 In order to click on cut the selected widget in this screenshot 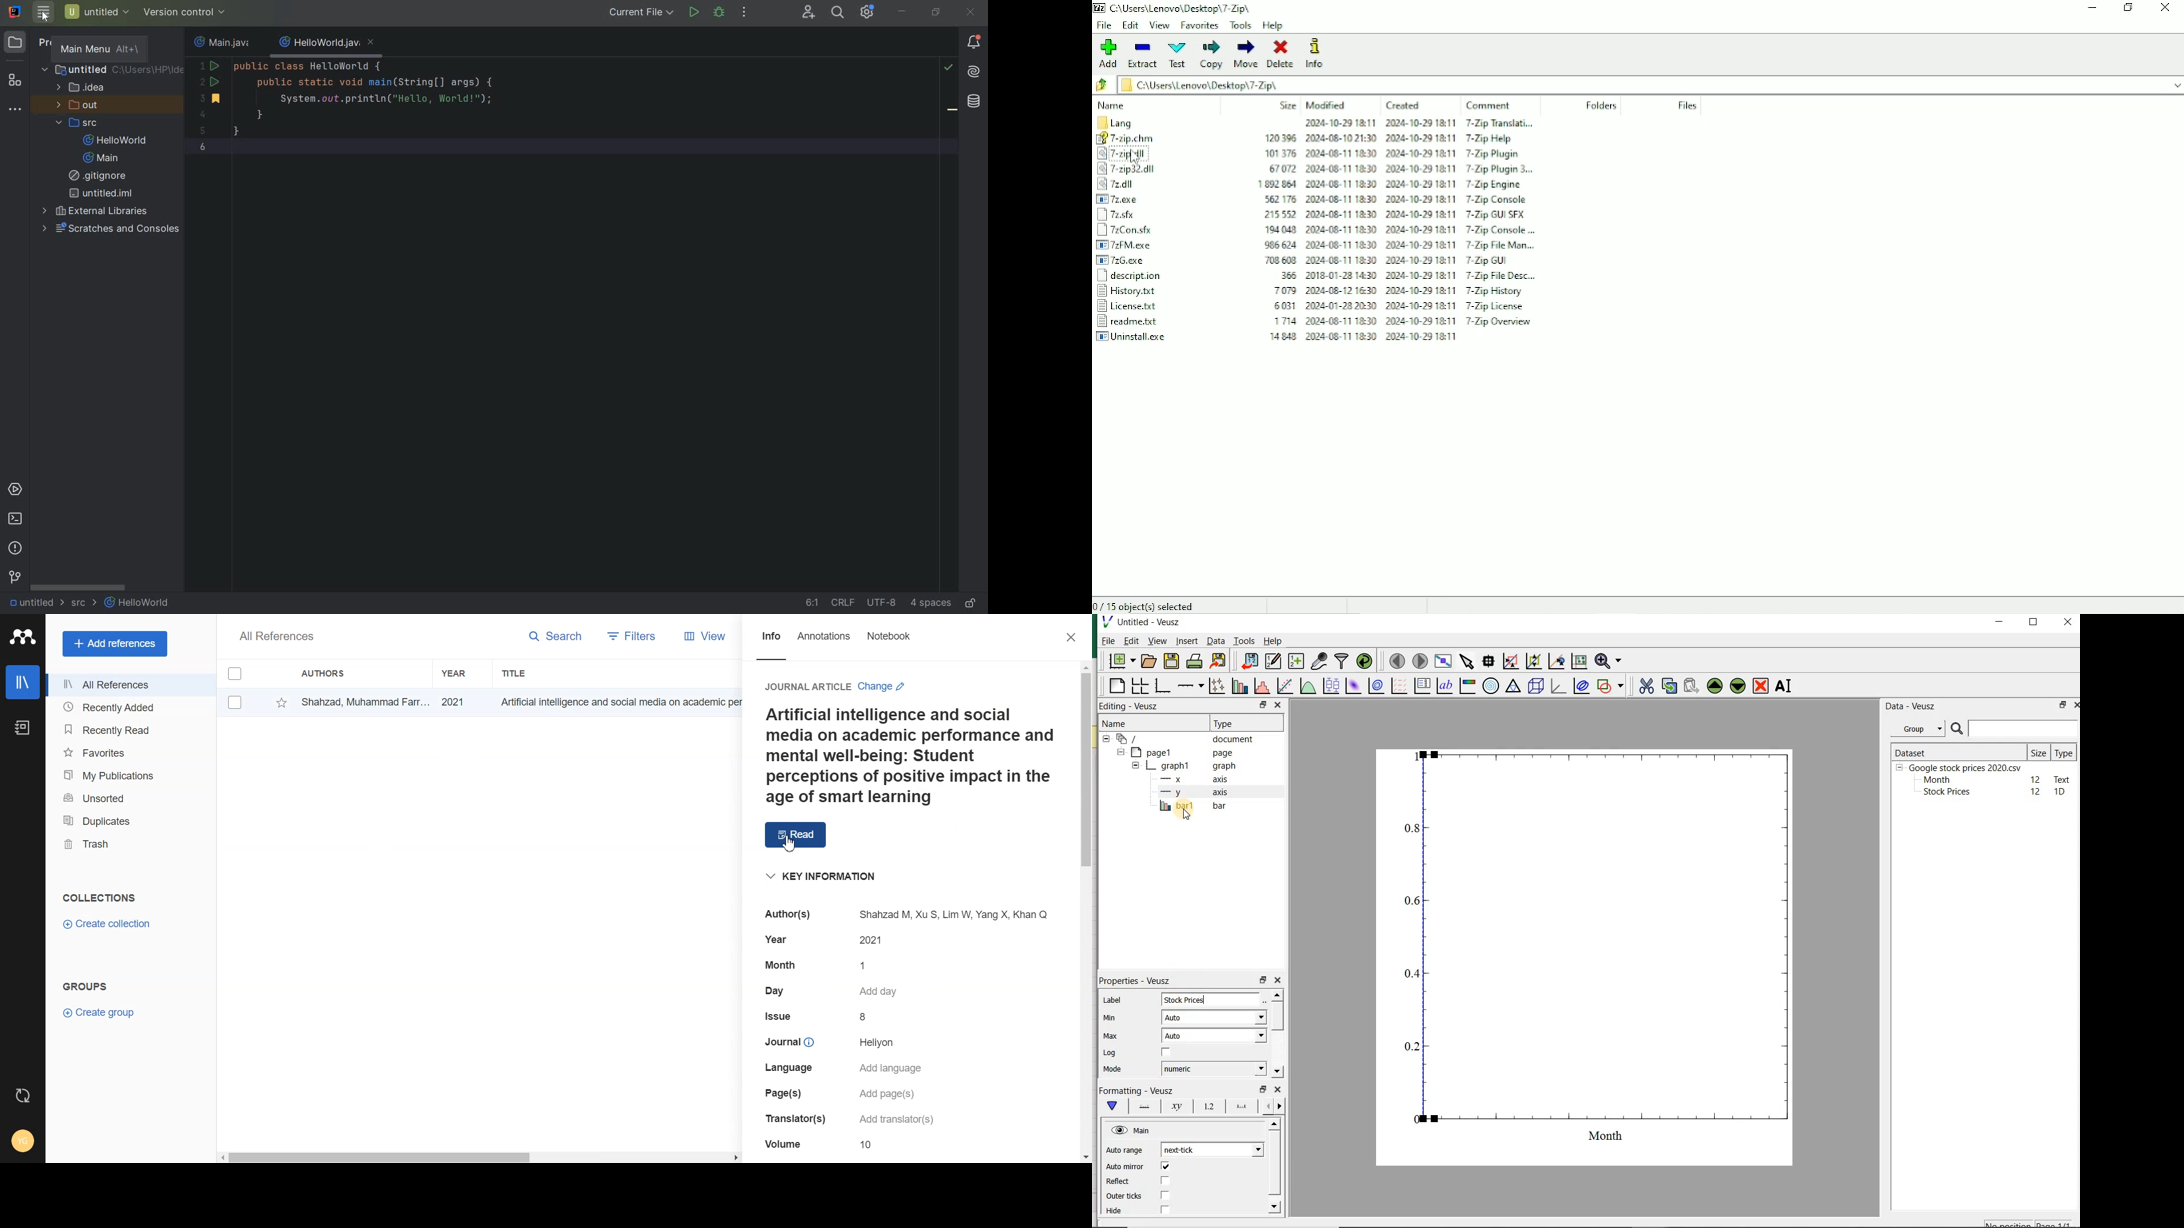, I will do `click(1647, 688)`.